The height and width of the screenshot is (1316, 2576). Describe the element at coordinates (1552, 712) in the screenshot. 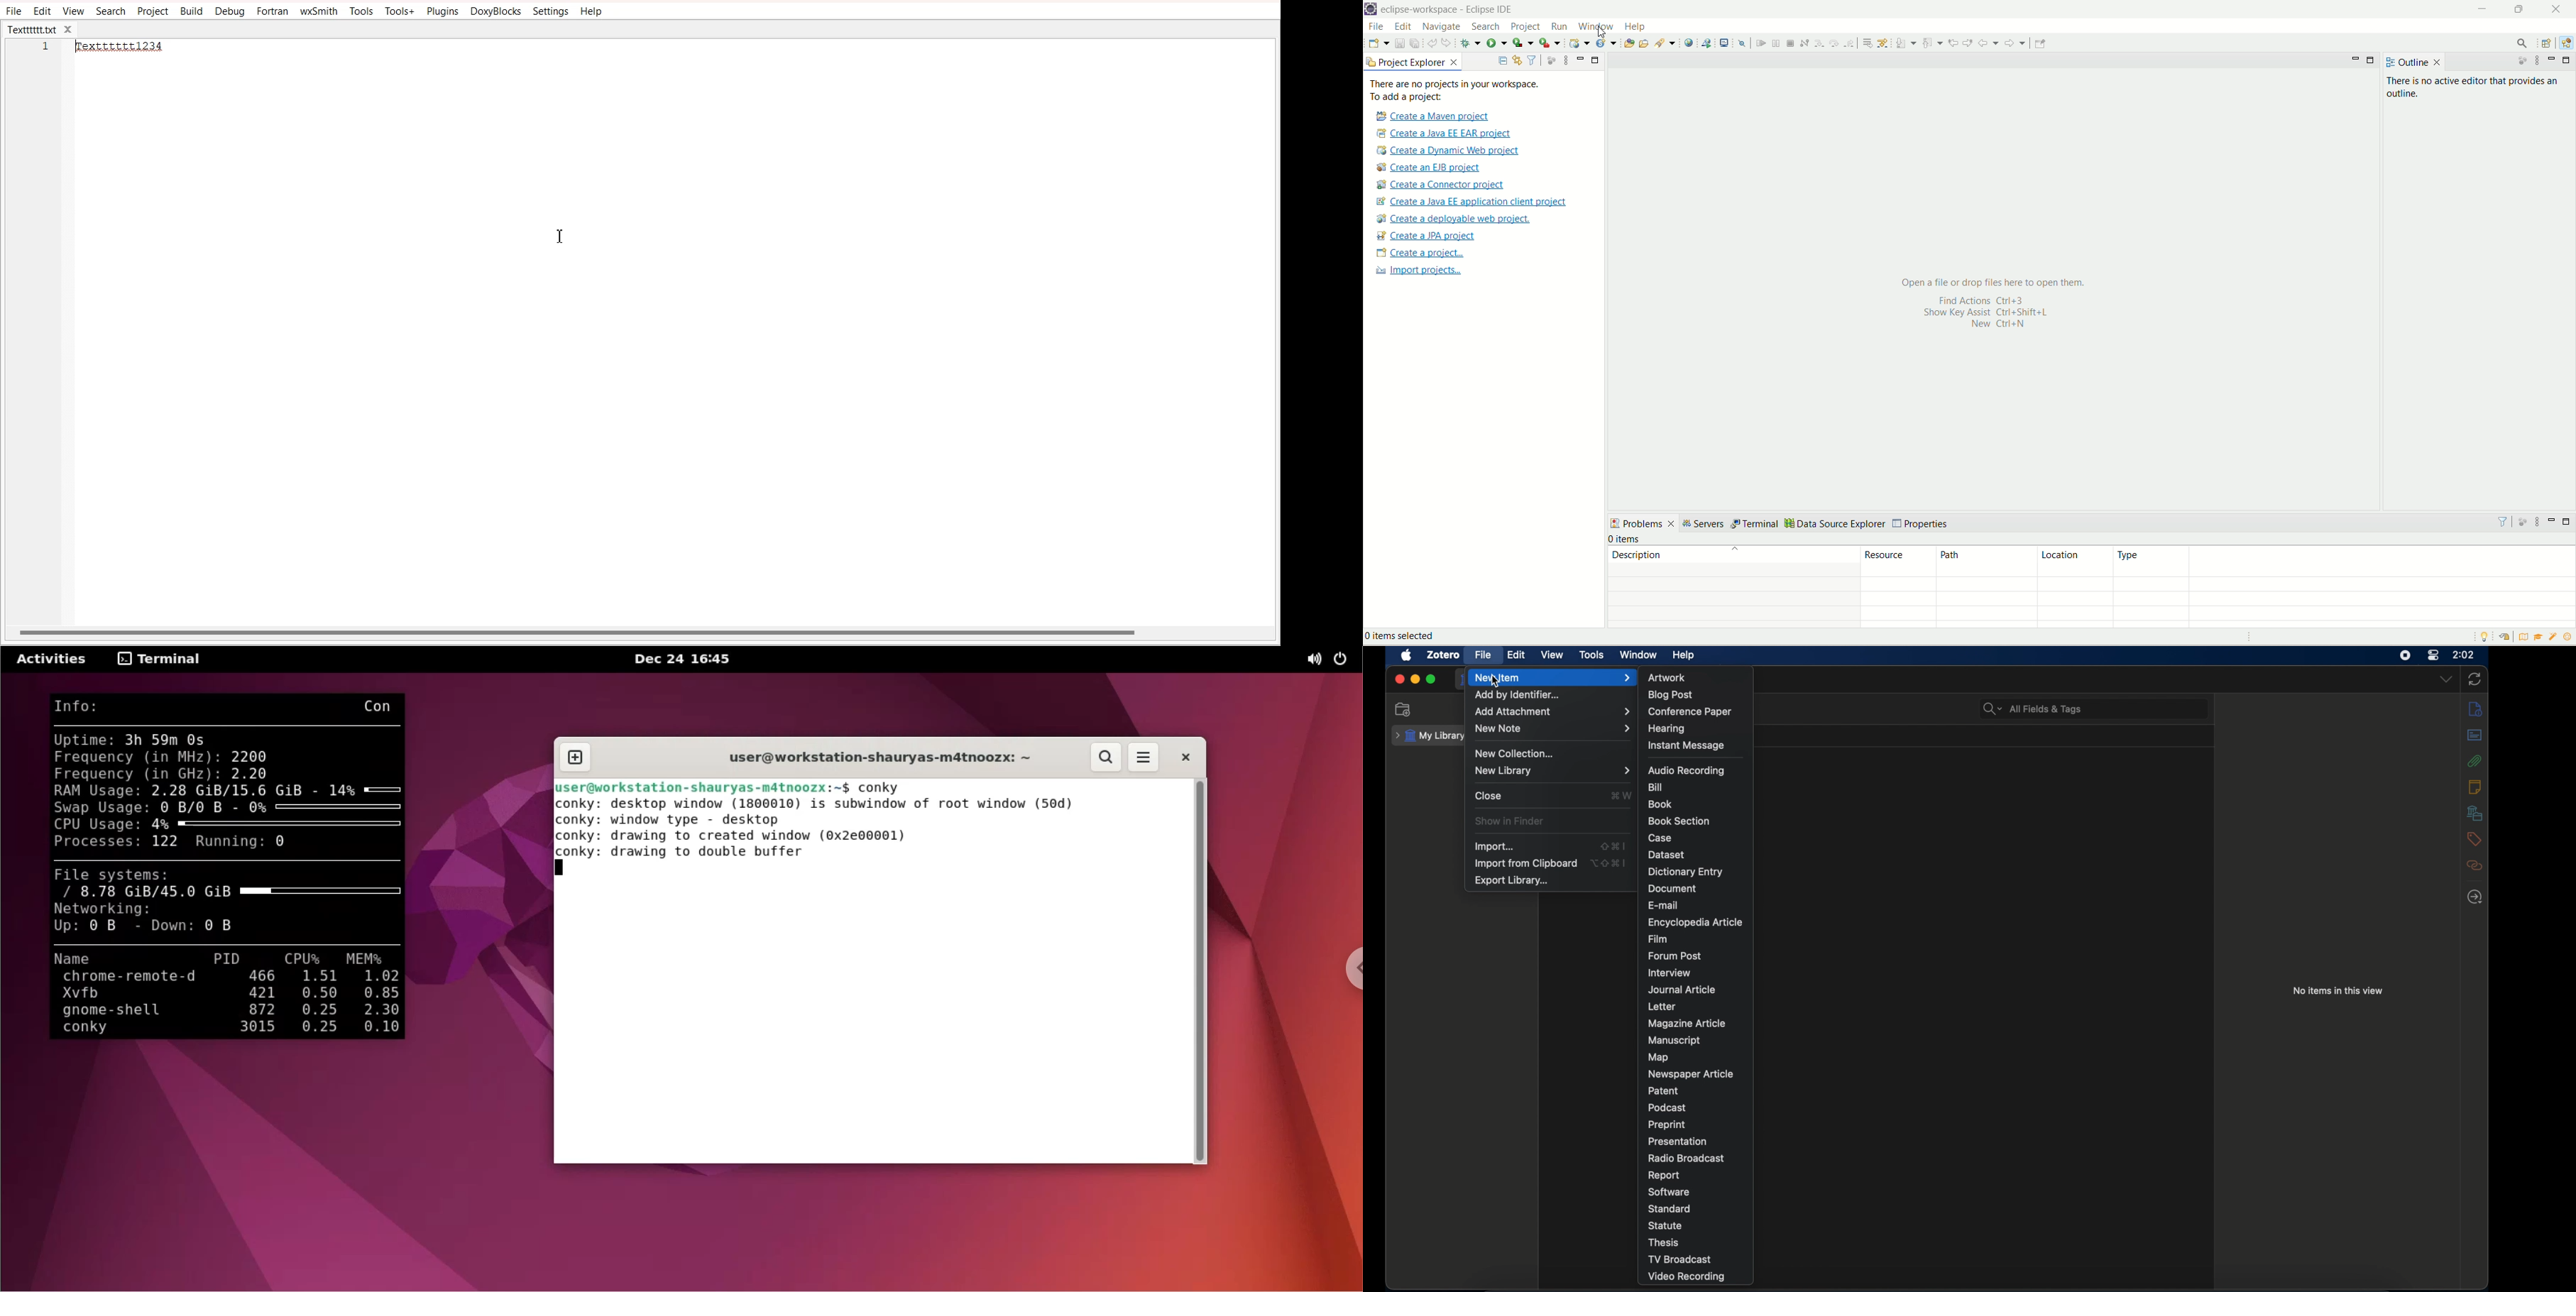

I see `add attachment` at that location.